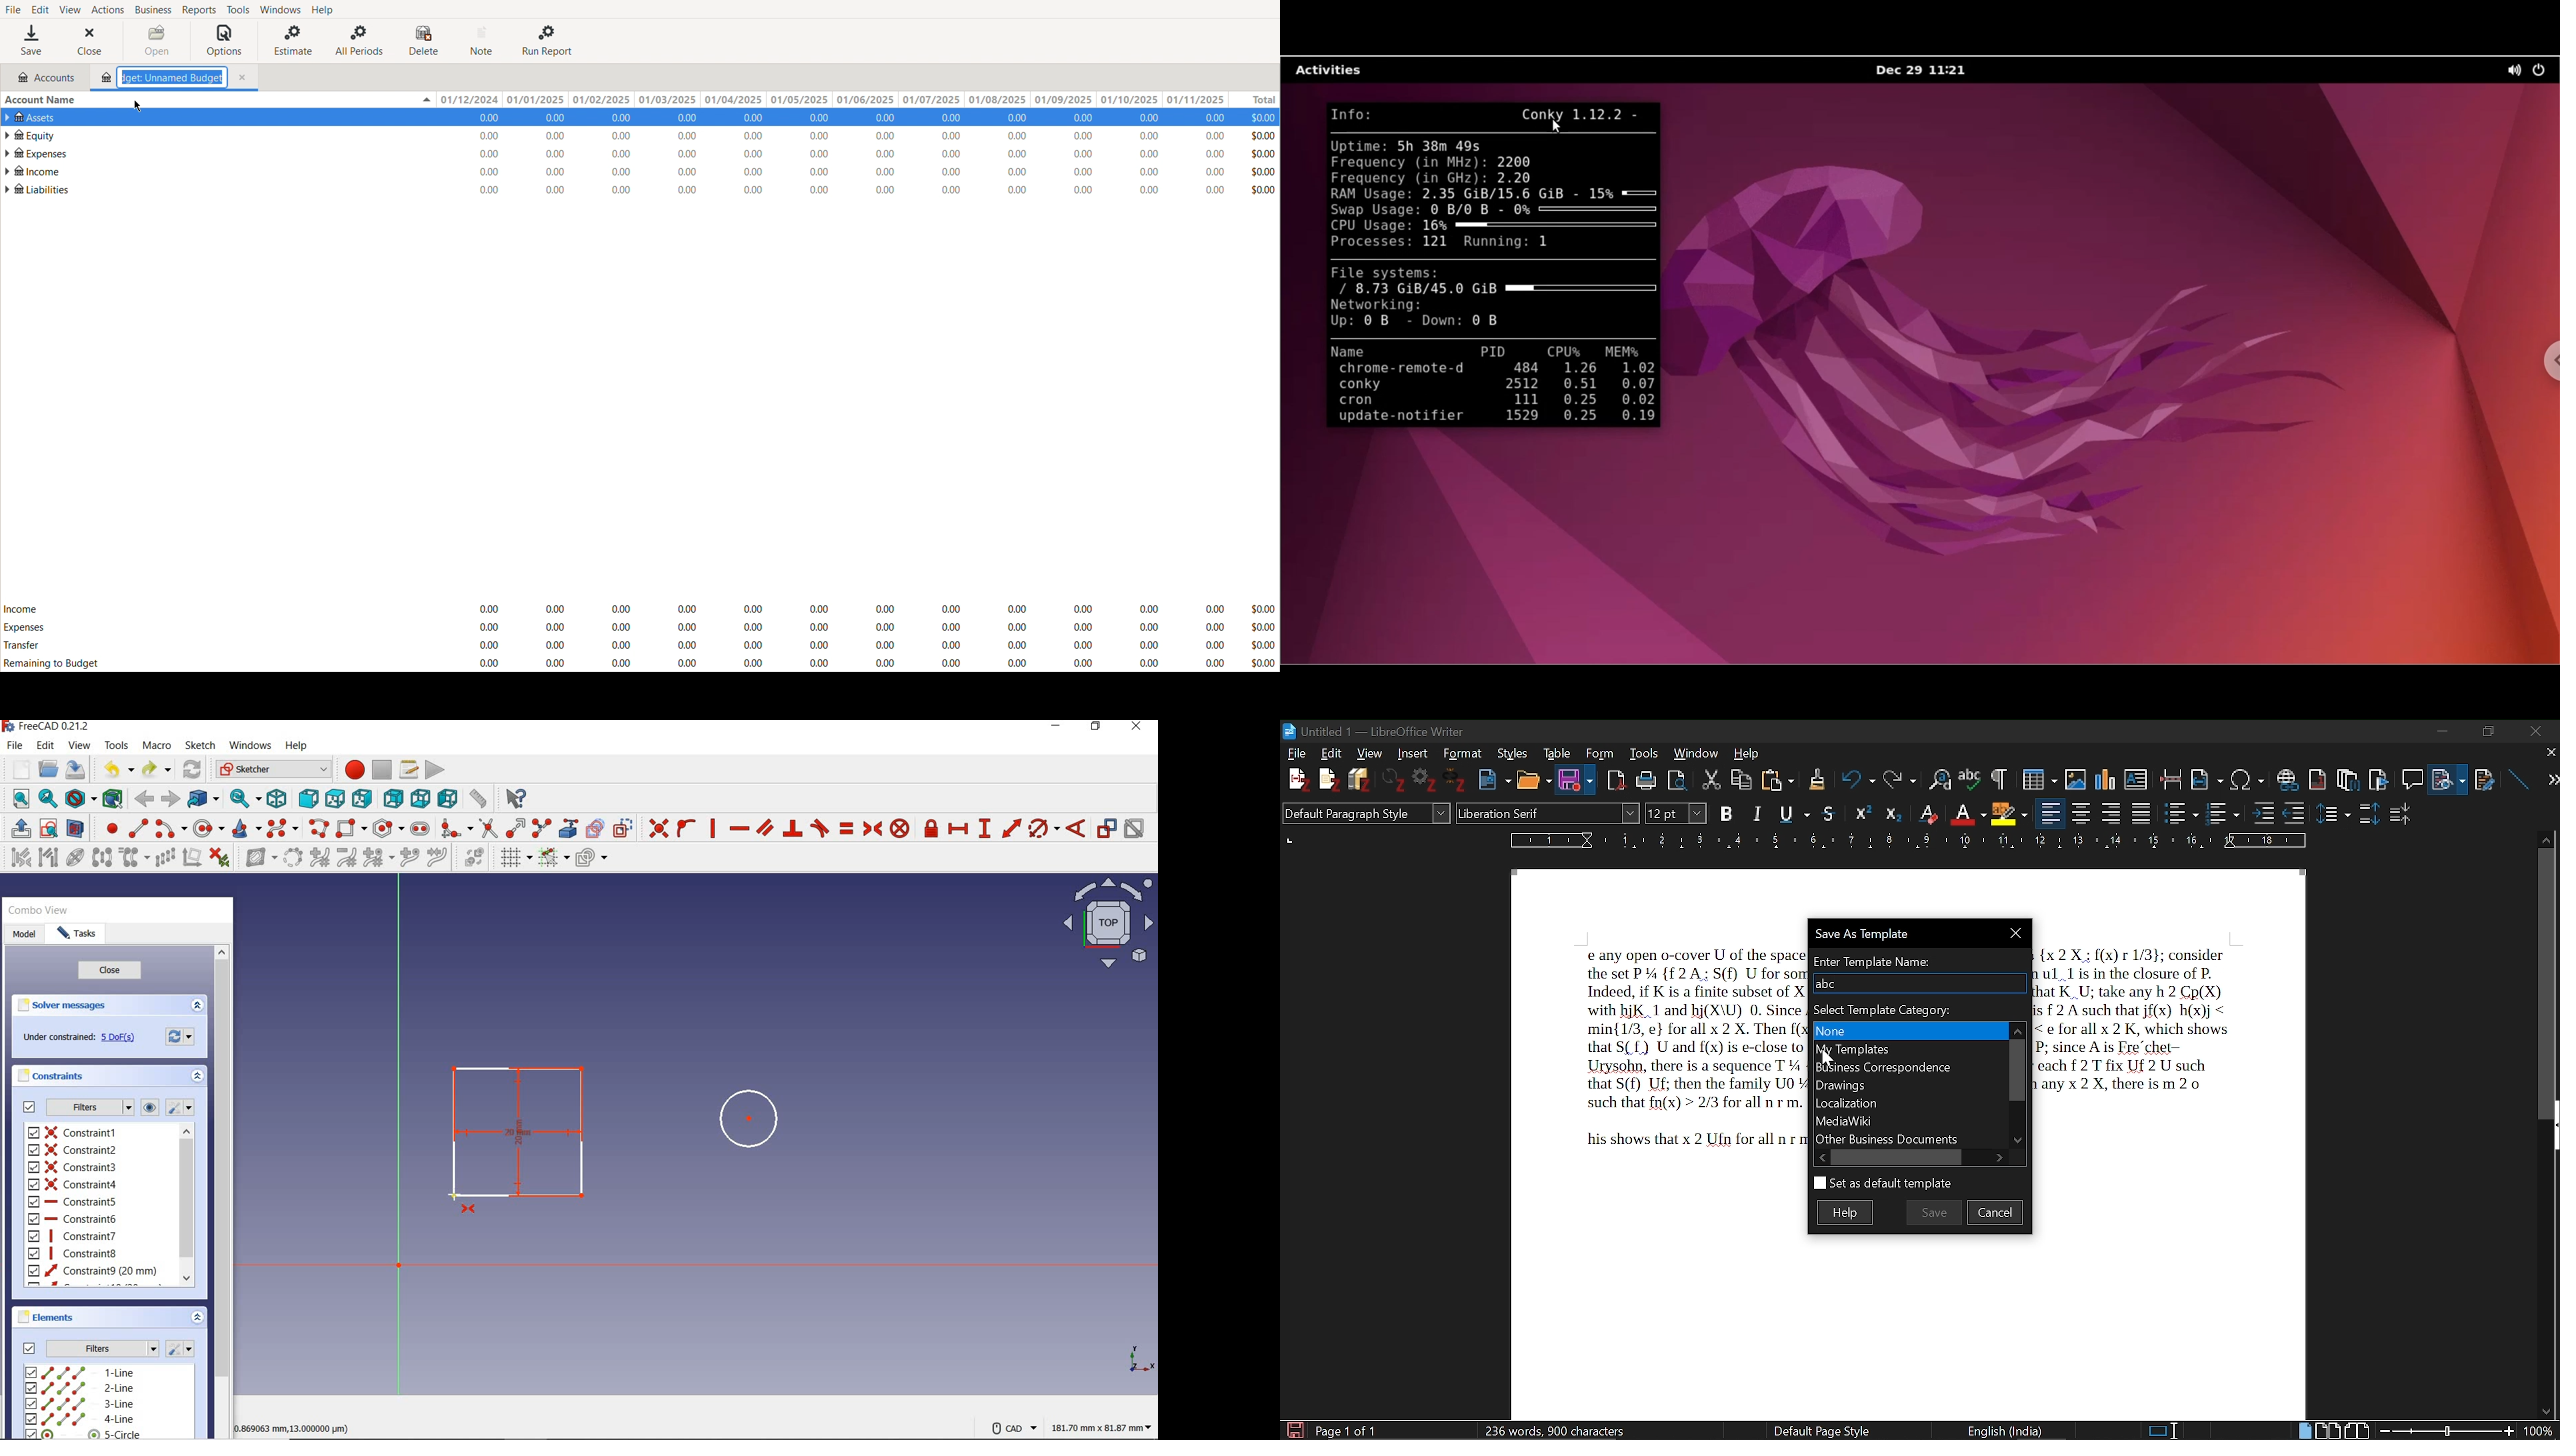 This screenshot has height=1456, width=2576. Describe the element at coordinates (457, 828) in the screenshot. I see `create fillet` at that location.